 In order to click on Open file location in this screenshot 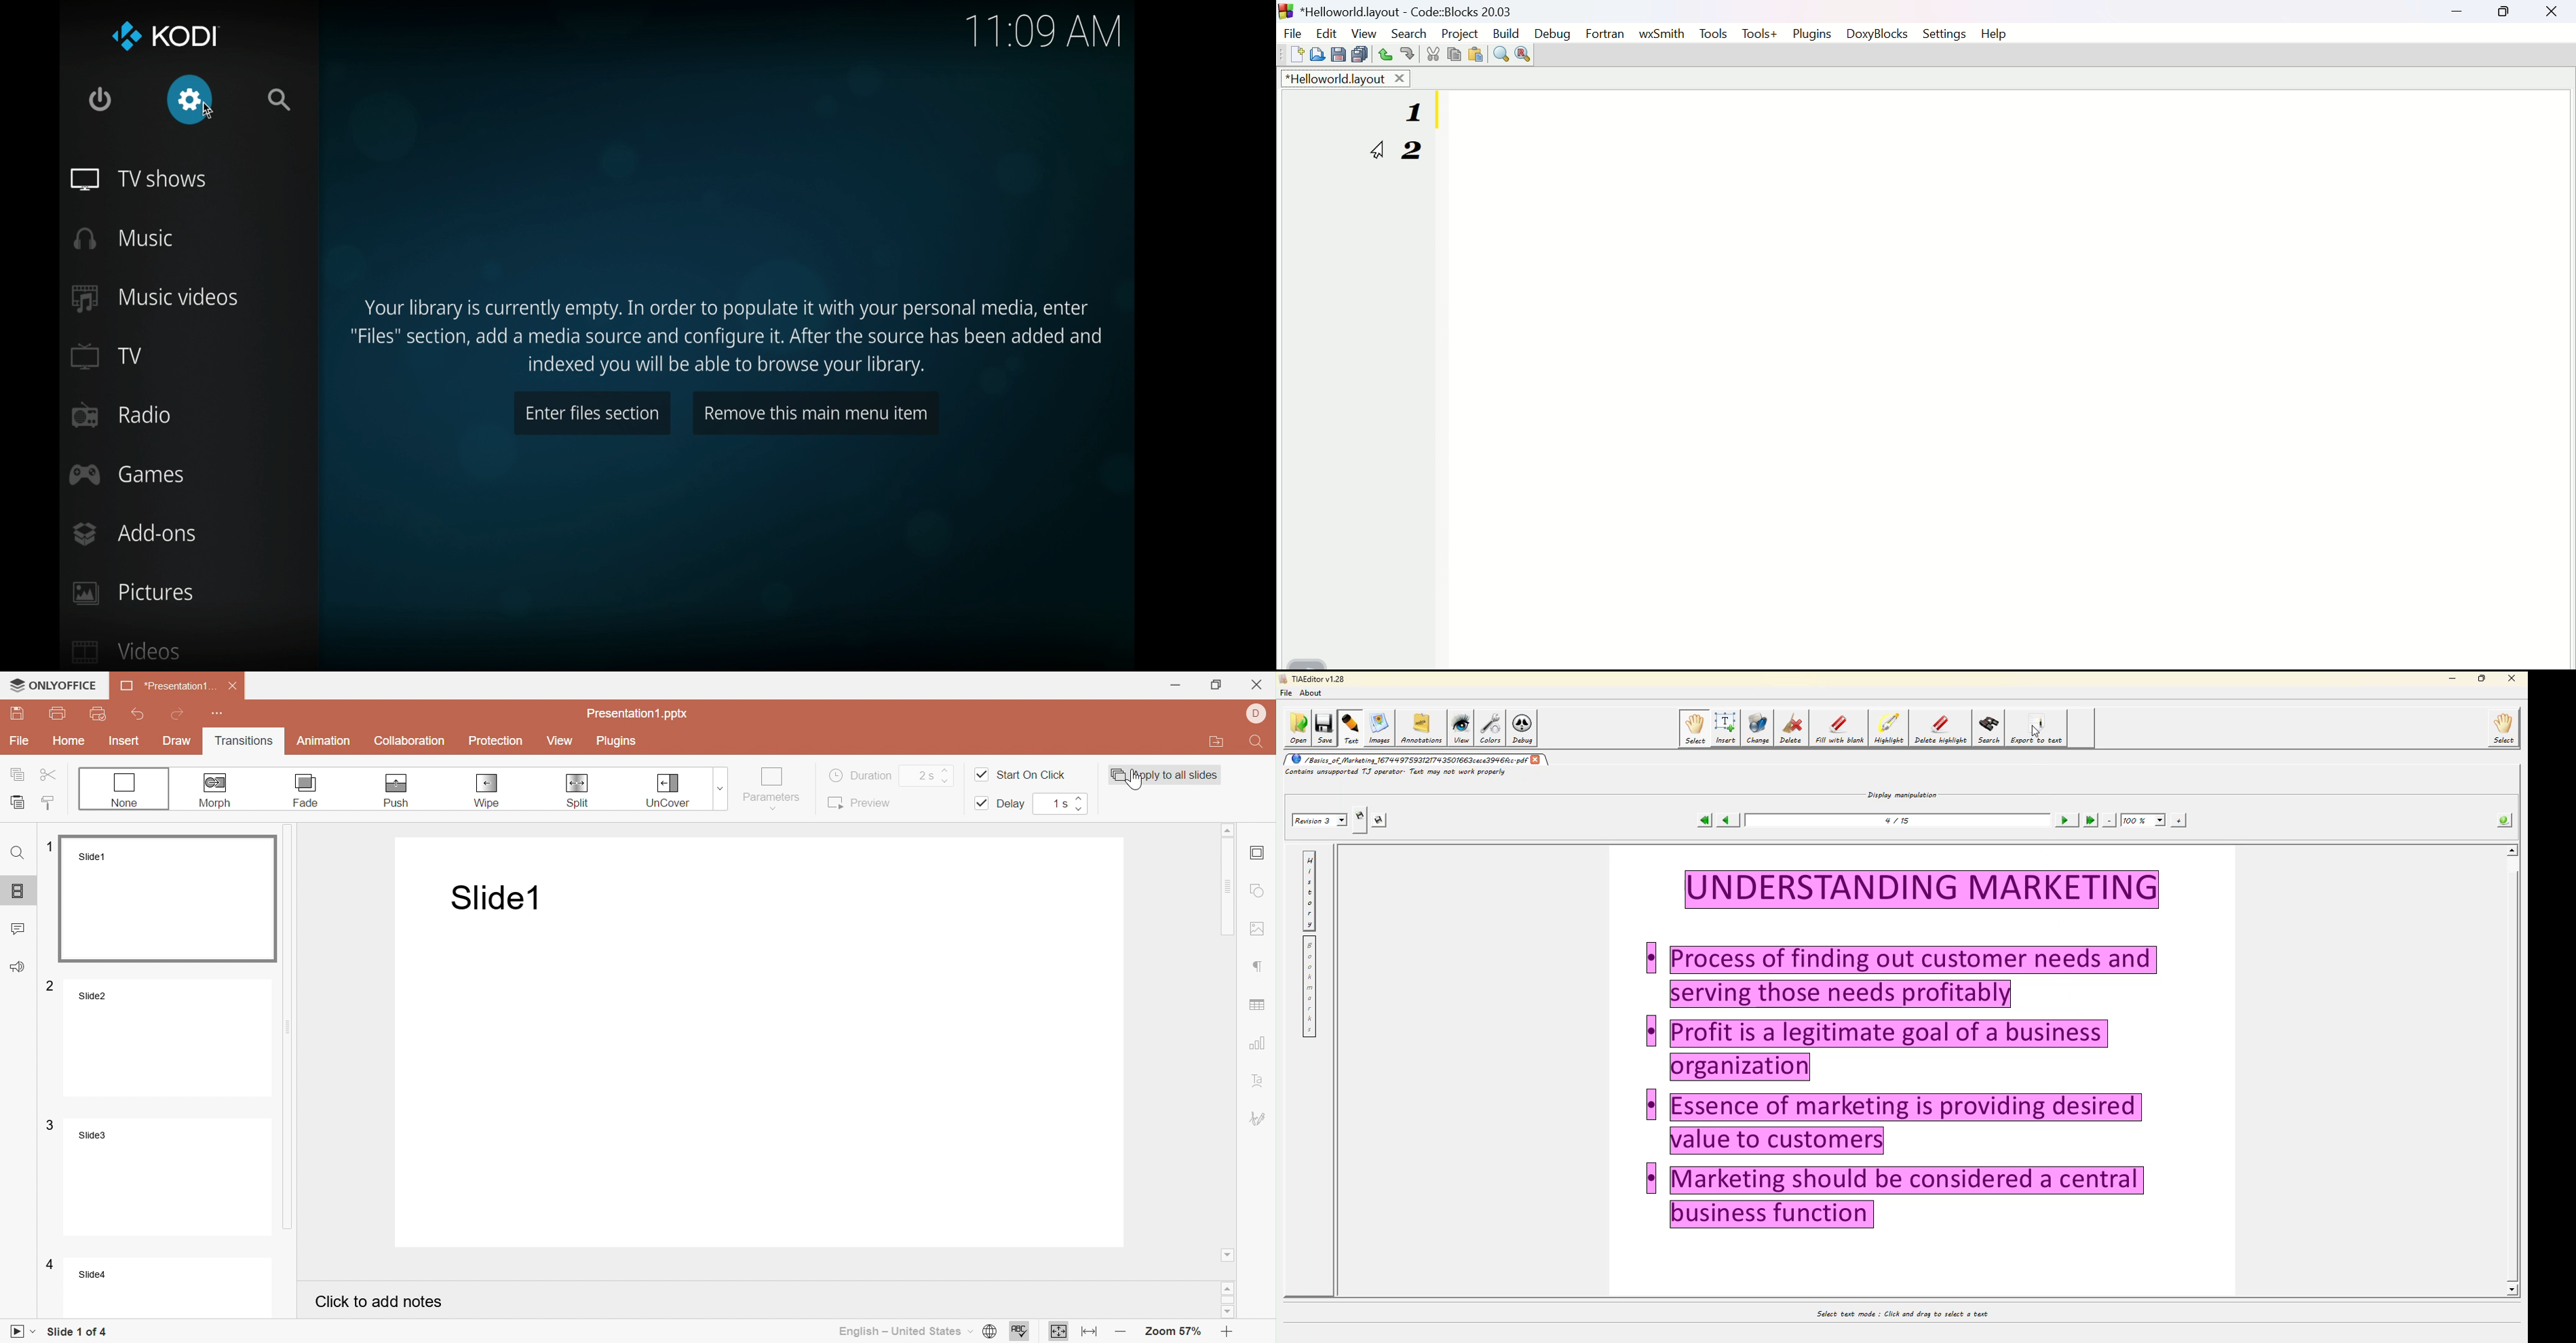, I will do `click(1218, 742)`.